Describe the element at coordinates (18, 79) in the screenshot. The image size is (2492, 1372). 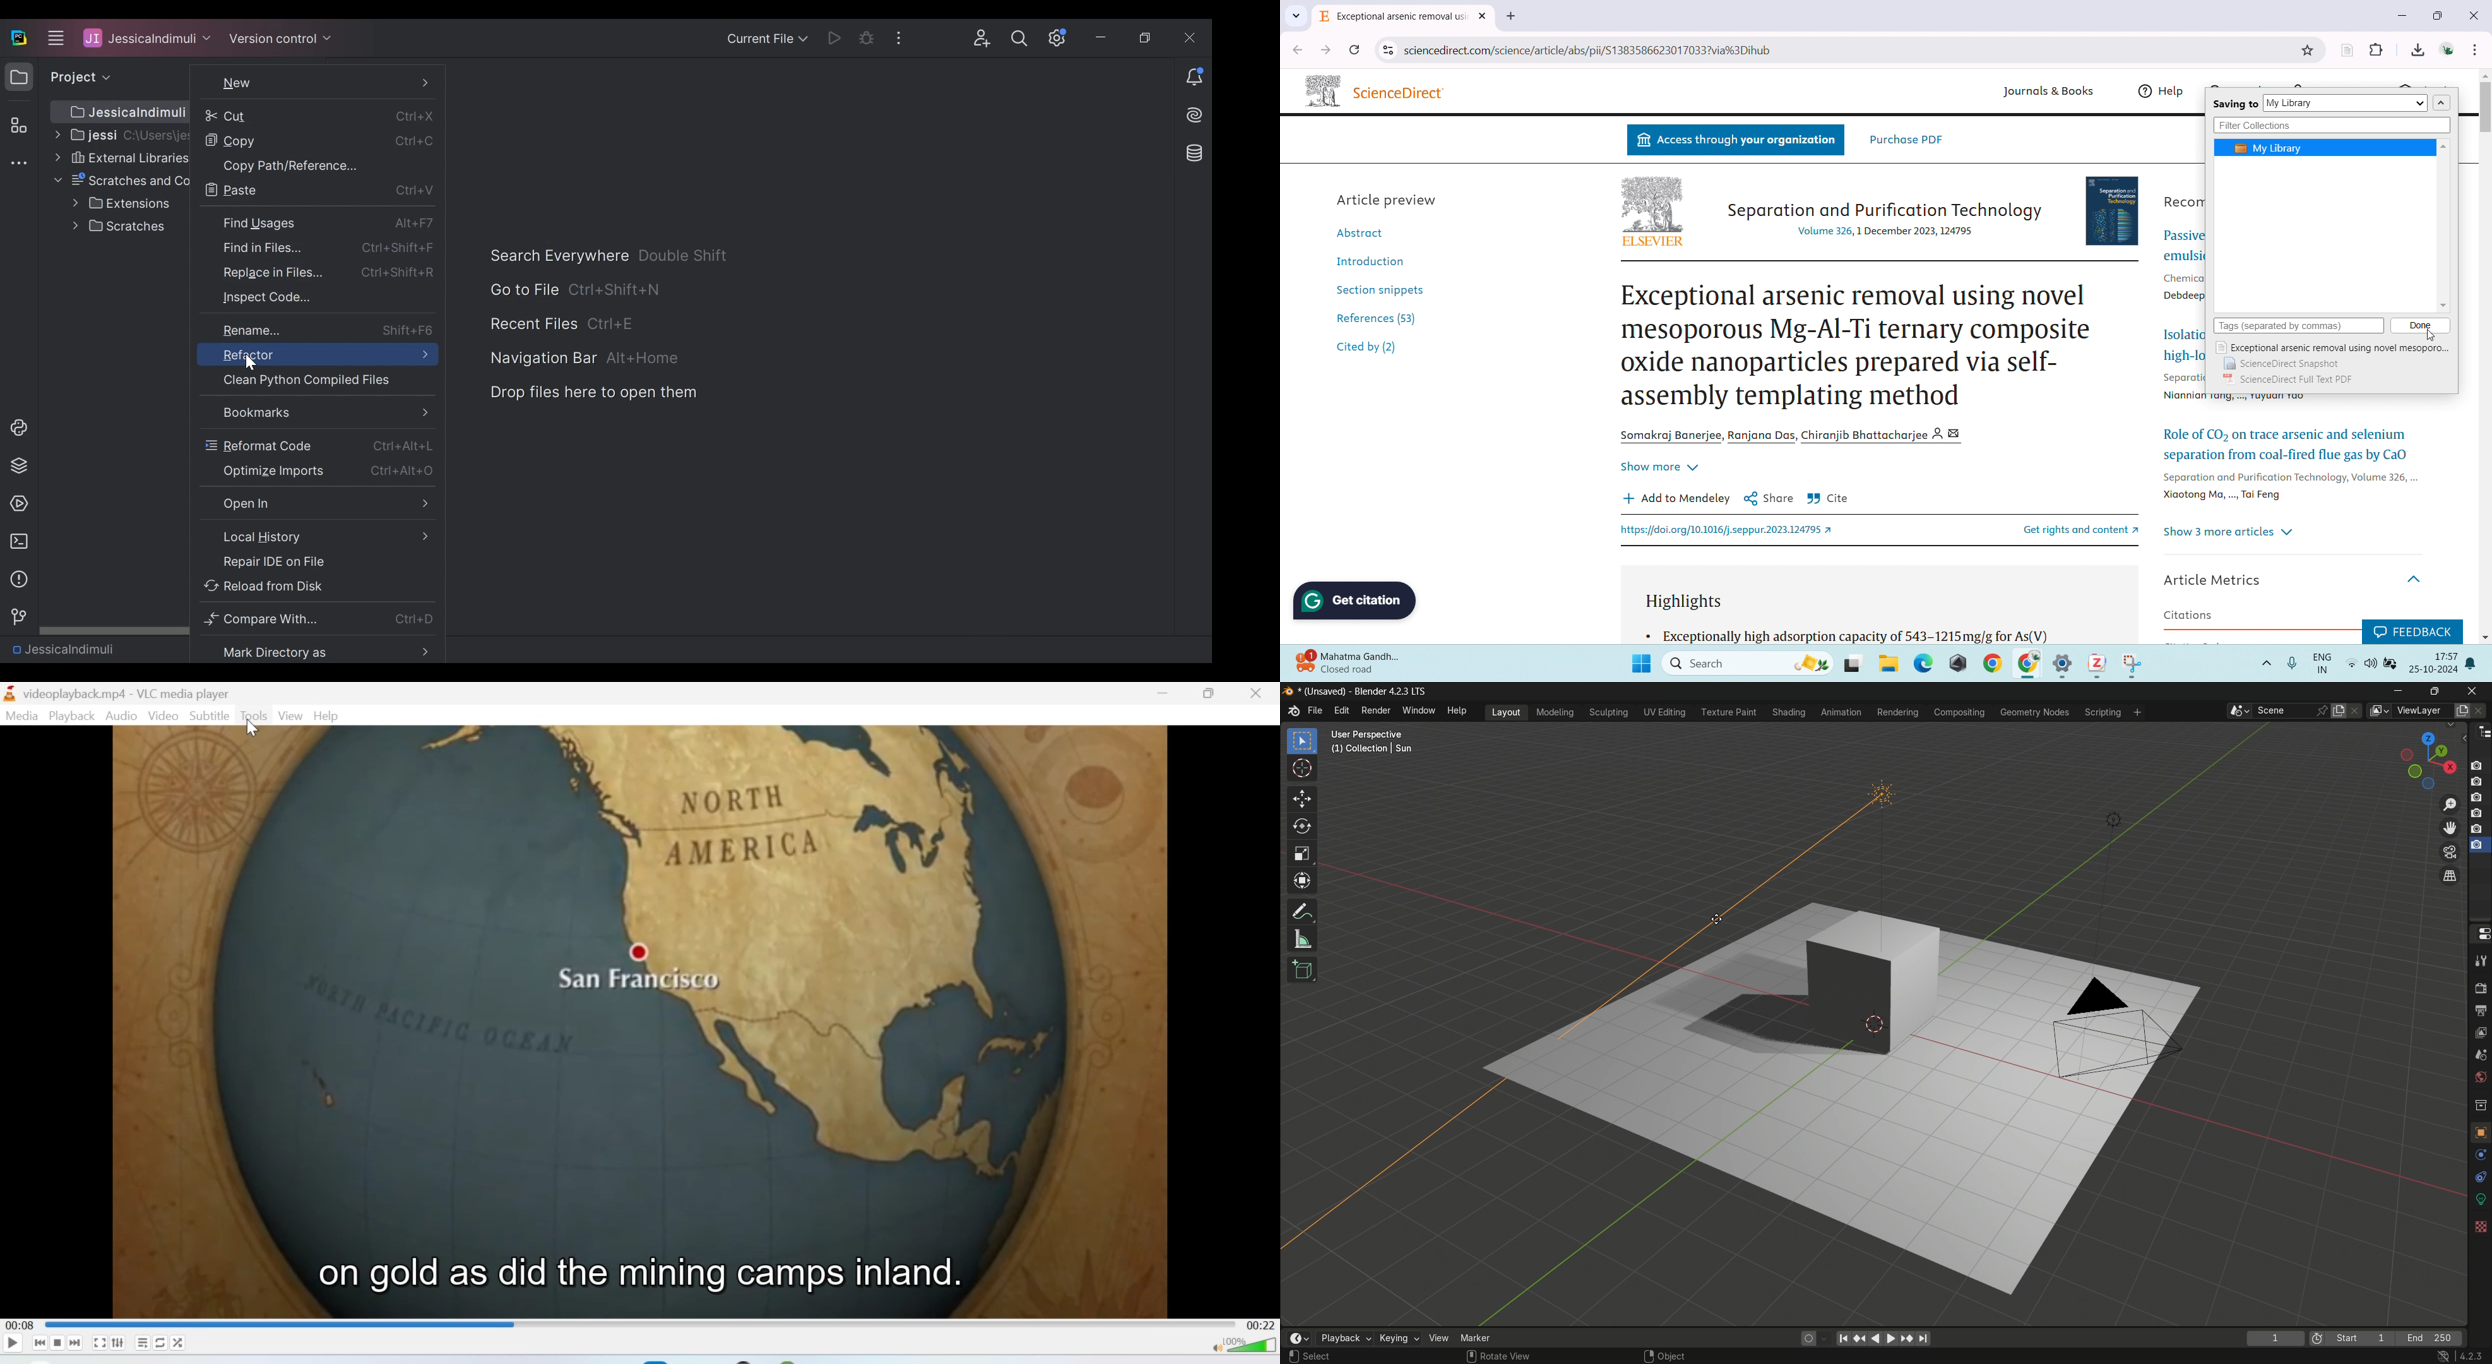
I see `folder` at that location.